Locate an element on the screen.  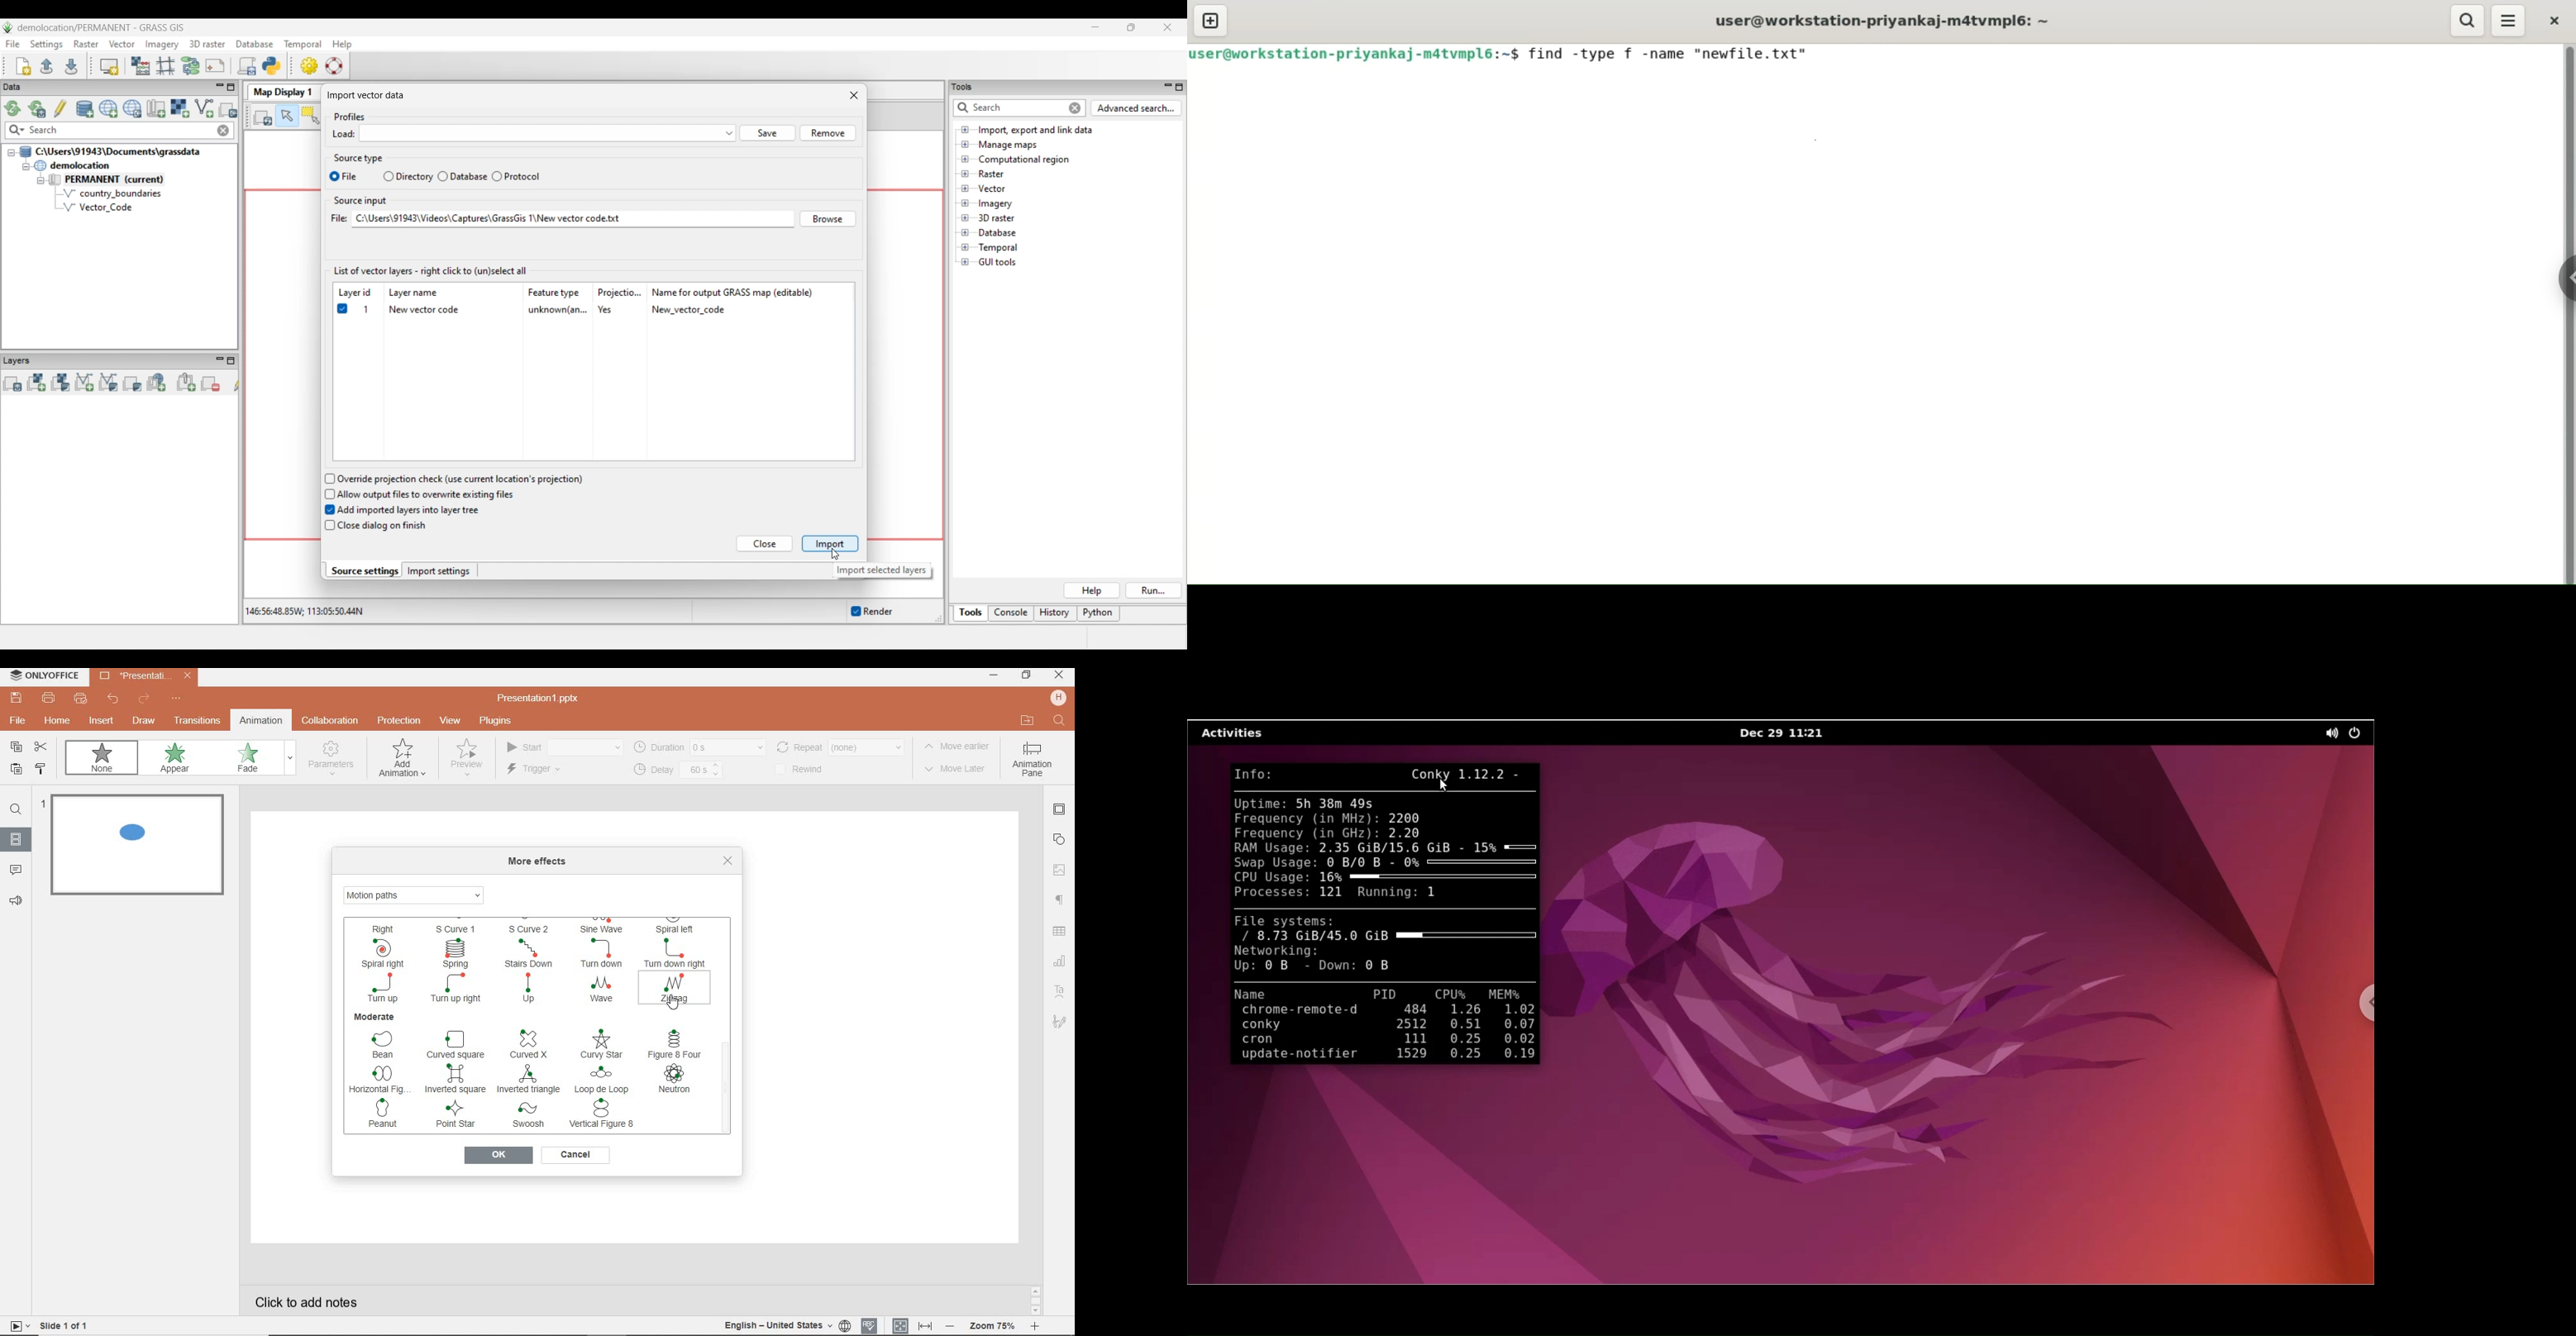
transitions is located at coordinates (197, 722).